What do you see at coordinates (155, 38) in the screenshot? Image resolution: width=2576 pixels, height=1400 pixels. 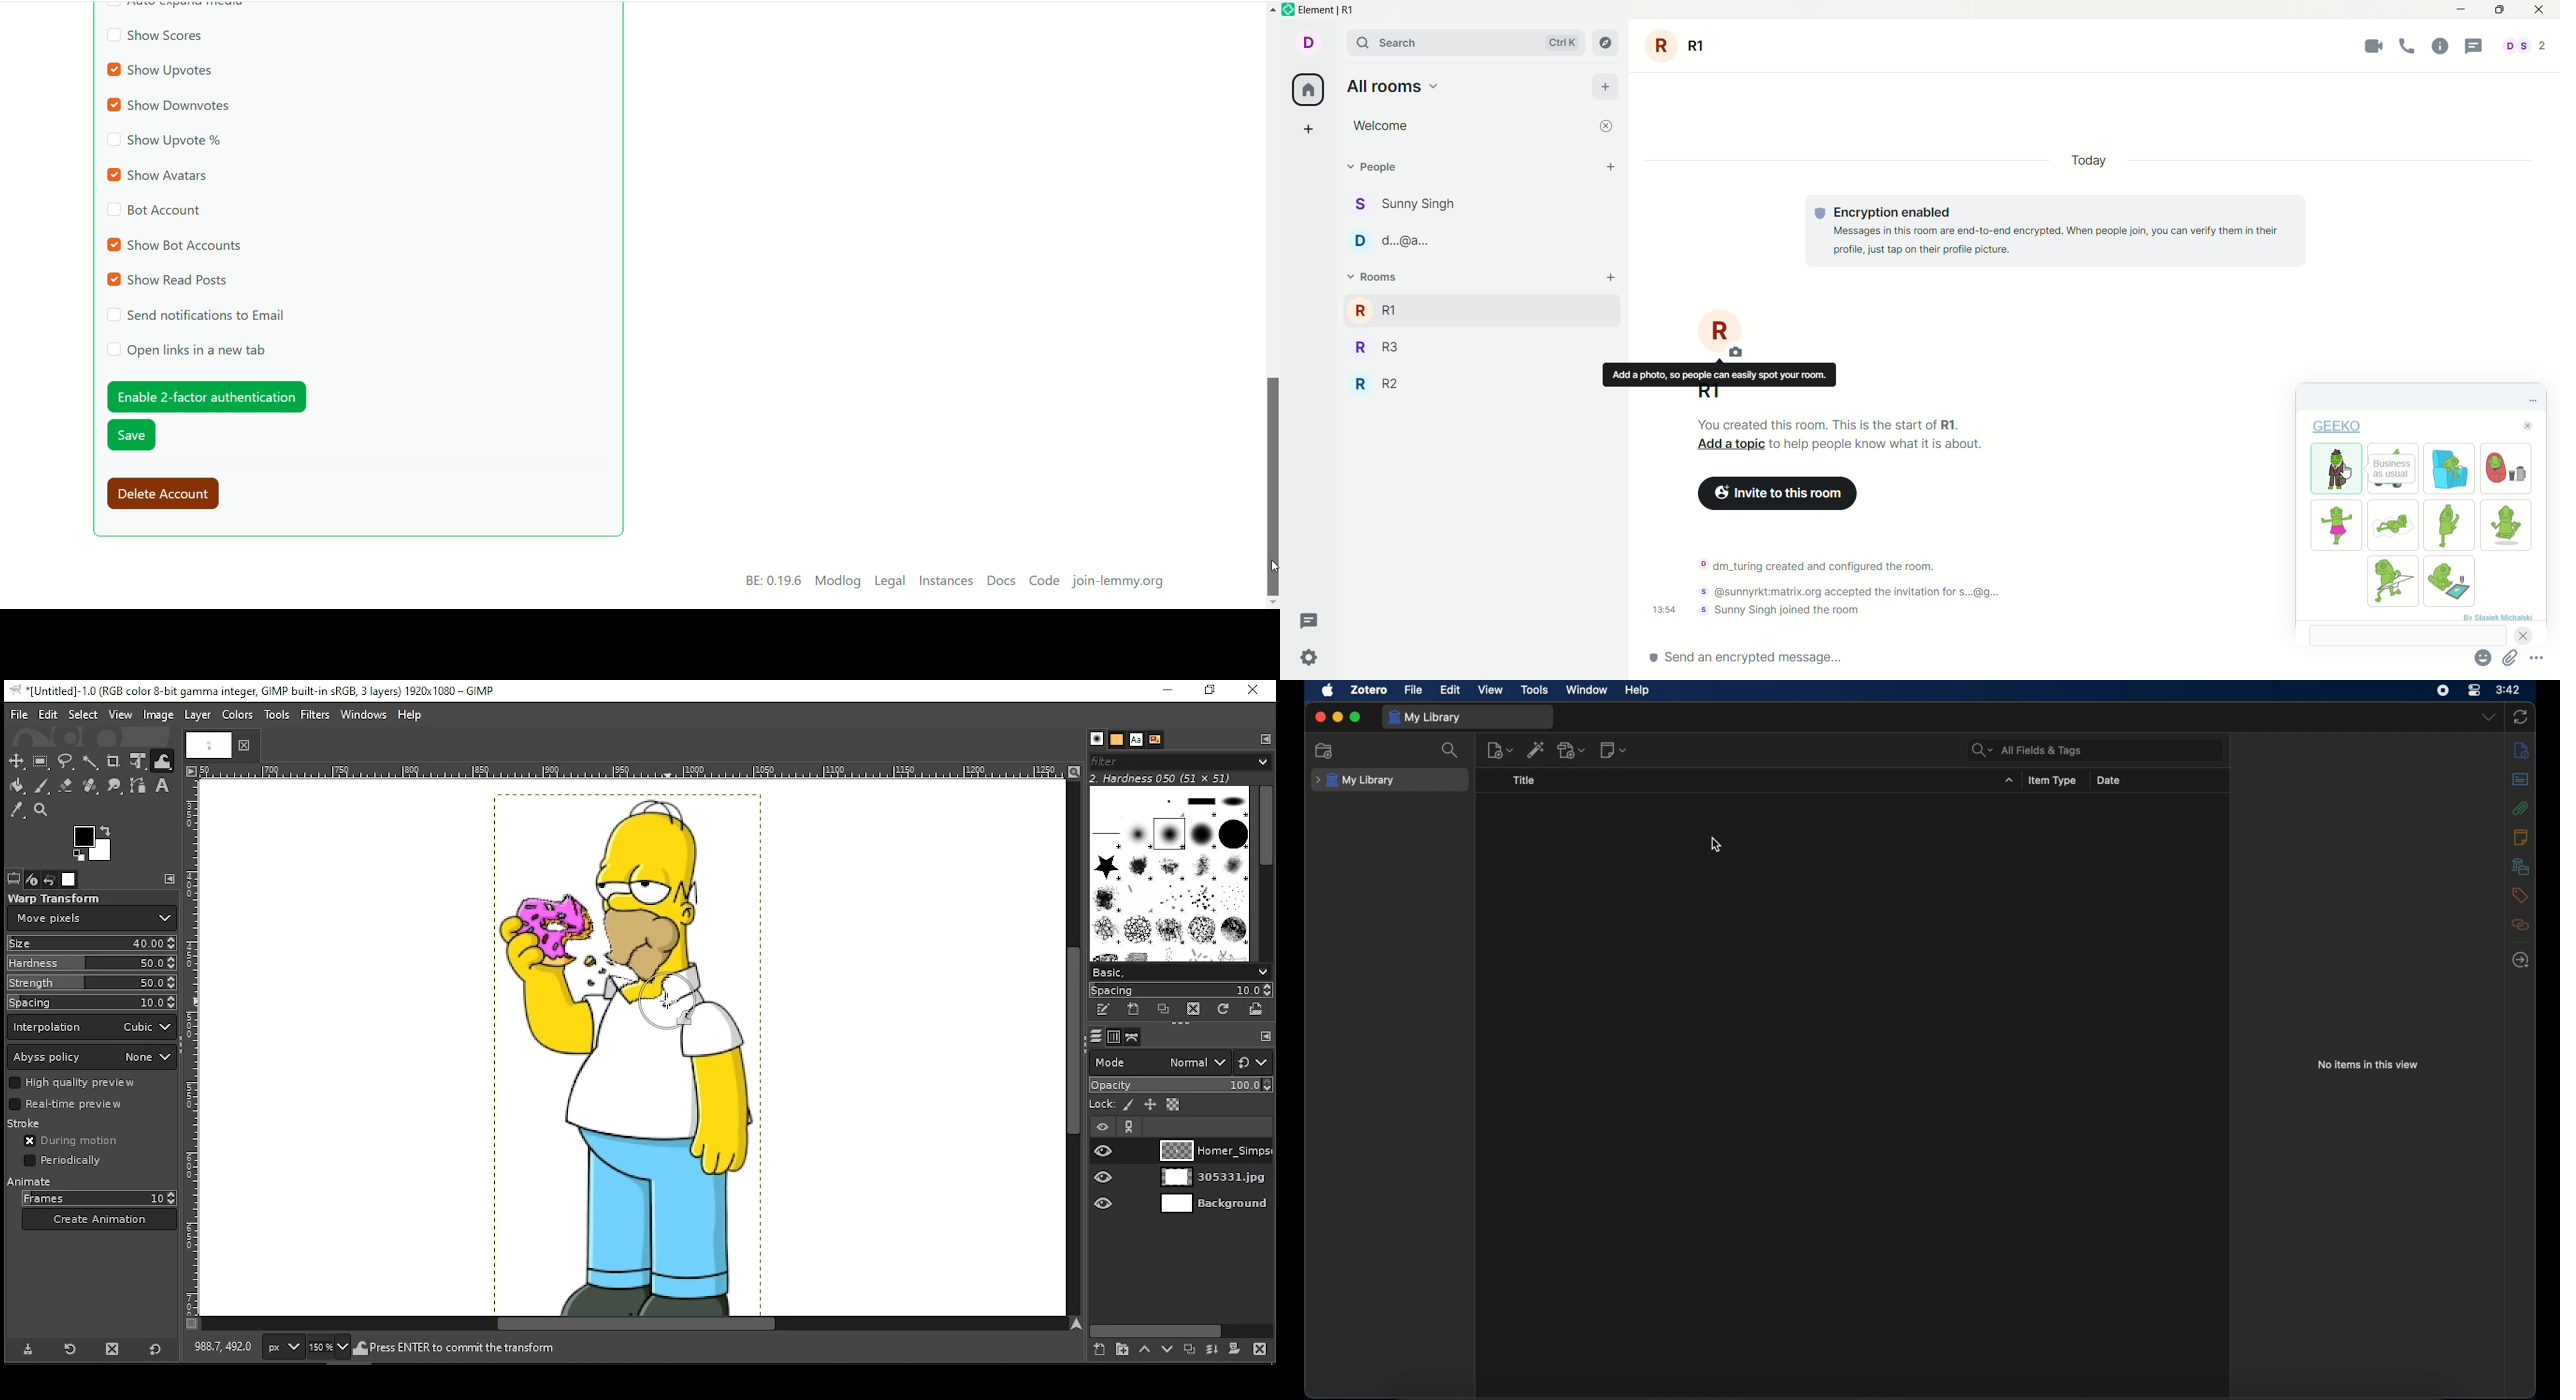 I see `show scores` at bounding box center [155, 38].